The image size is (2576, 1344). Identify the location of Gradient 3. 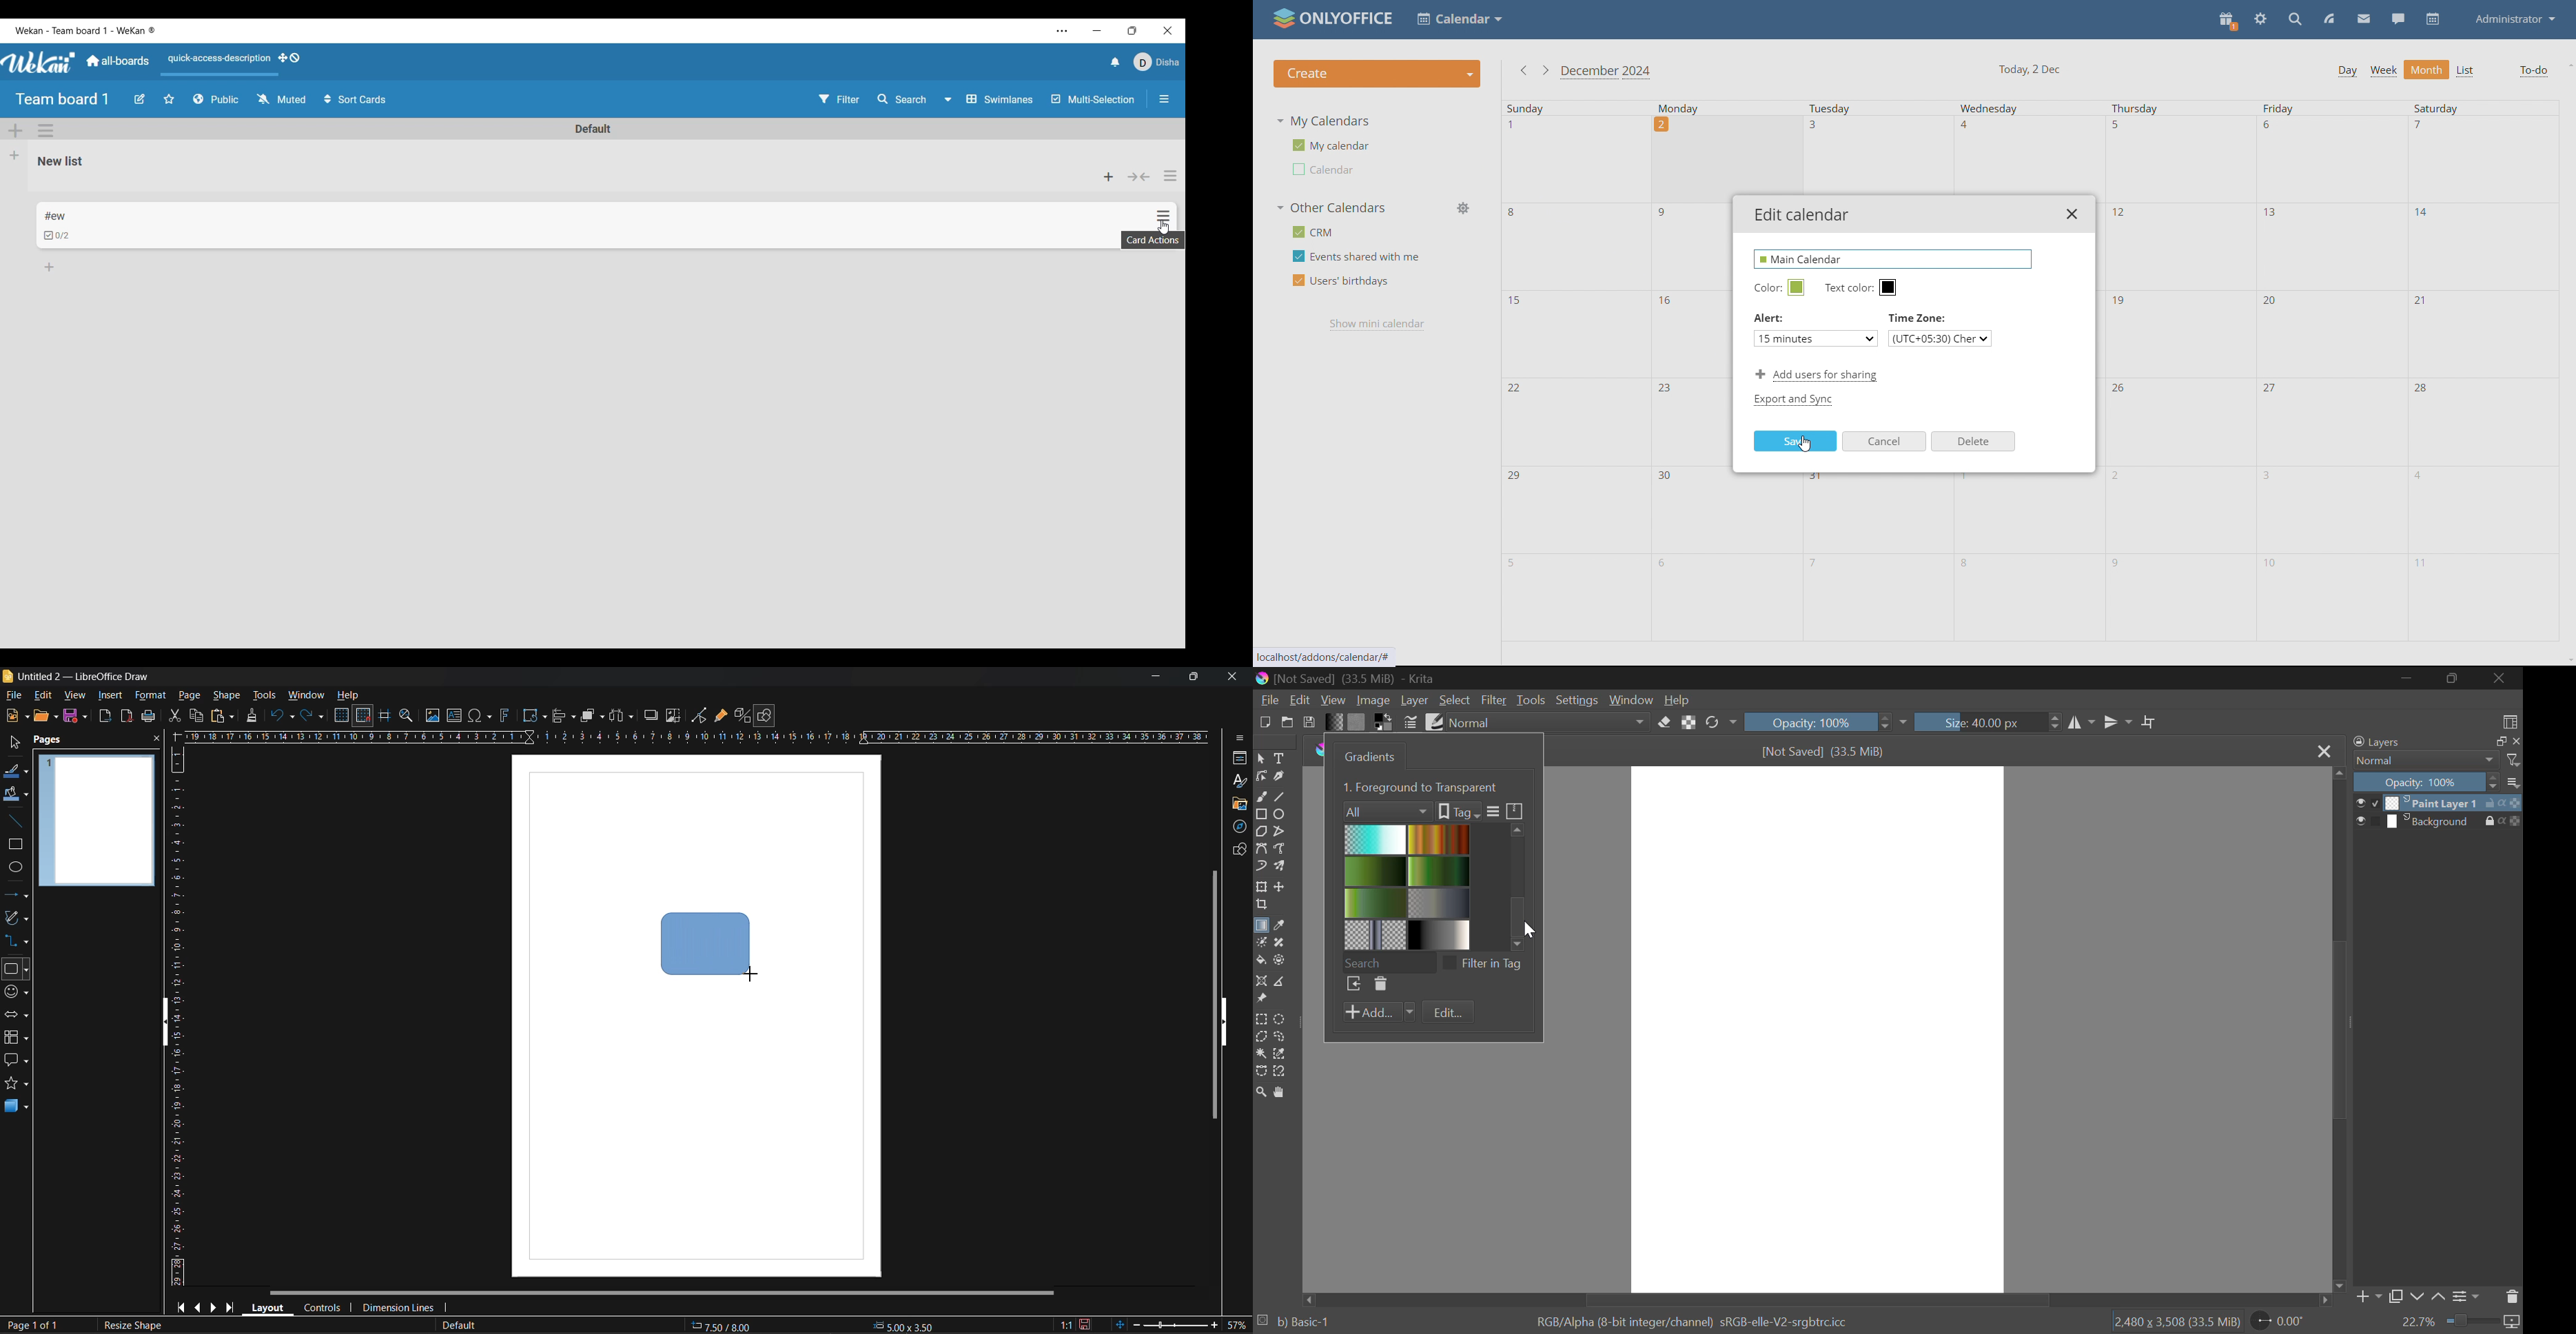
(1376, 871).